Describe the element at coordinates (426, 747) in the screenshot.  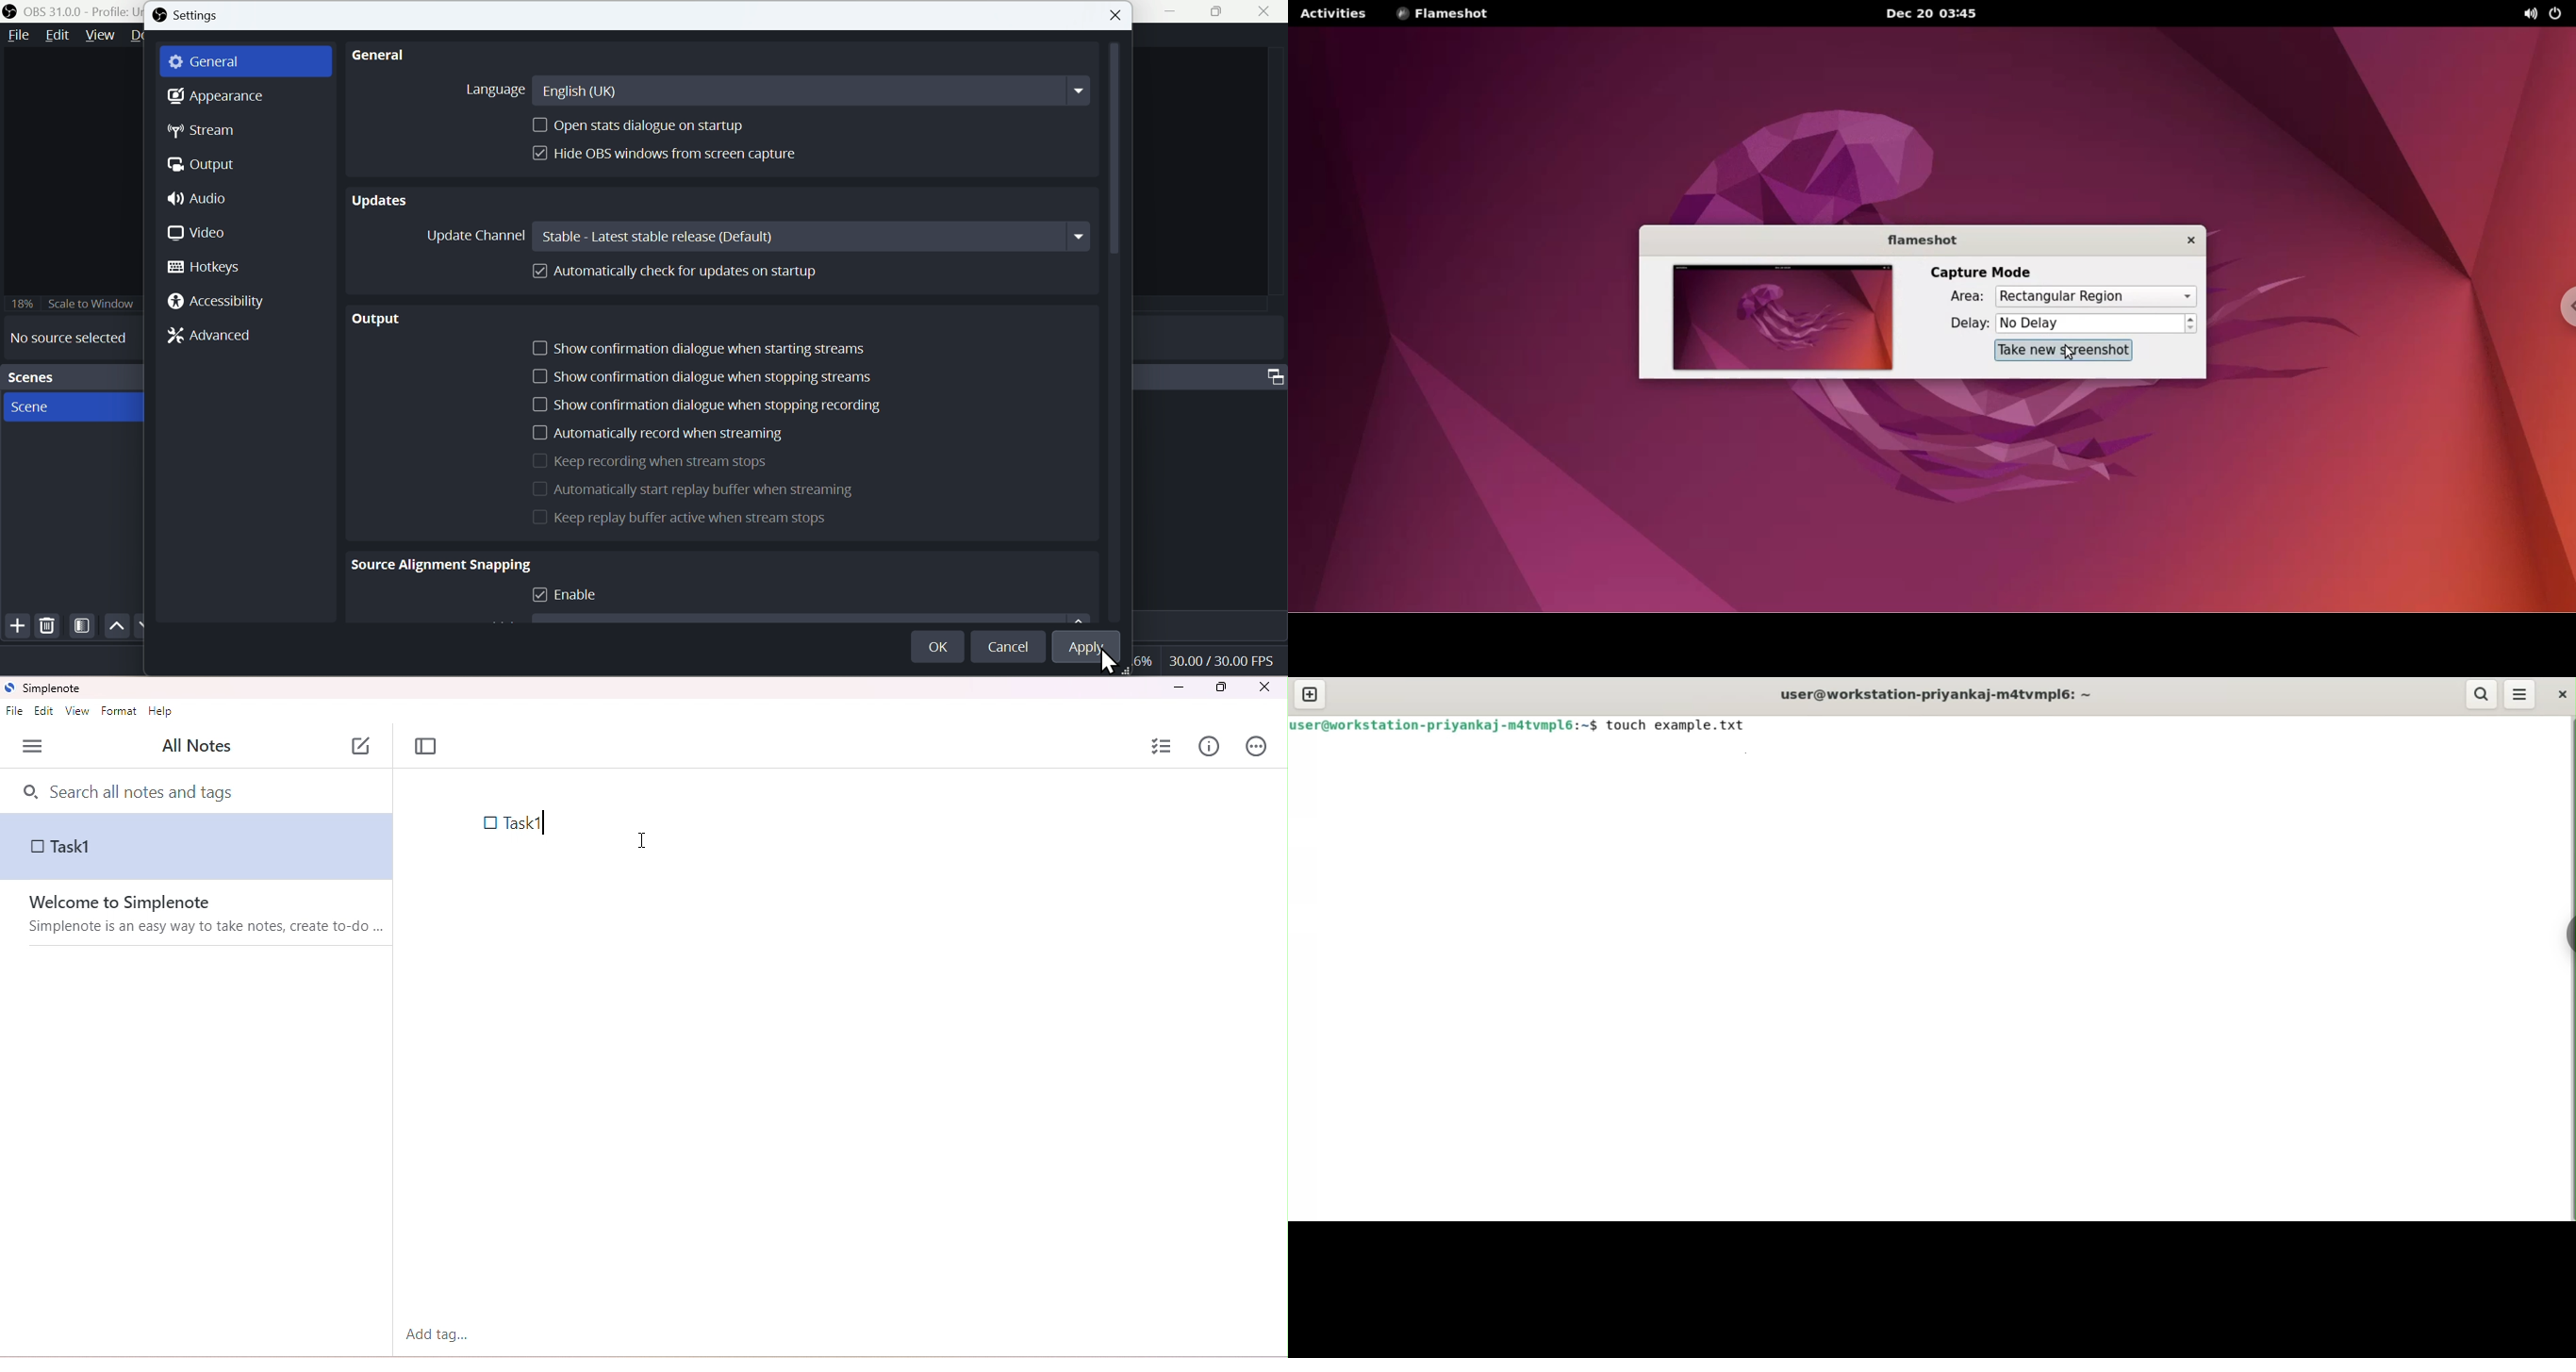
I see `toggle focus mode` at that location.